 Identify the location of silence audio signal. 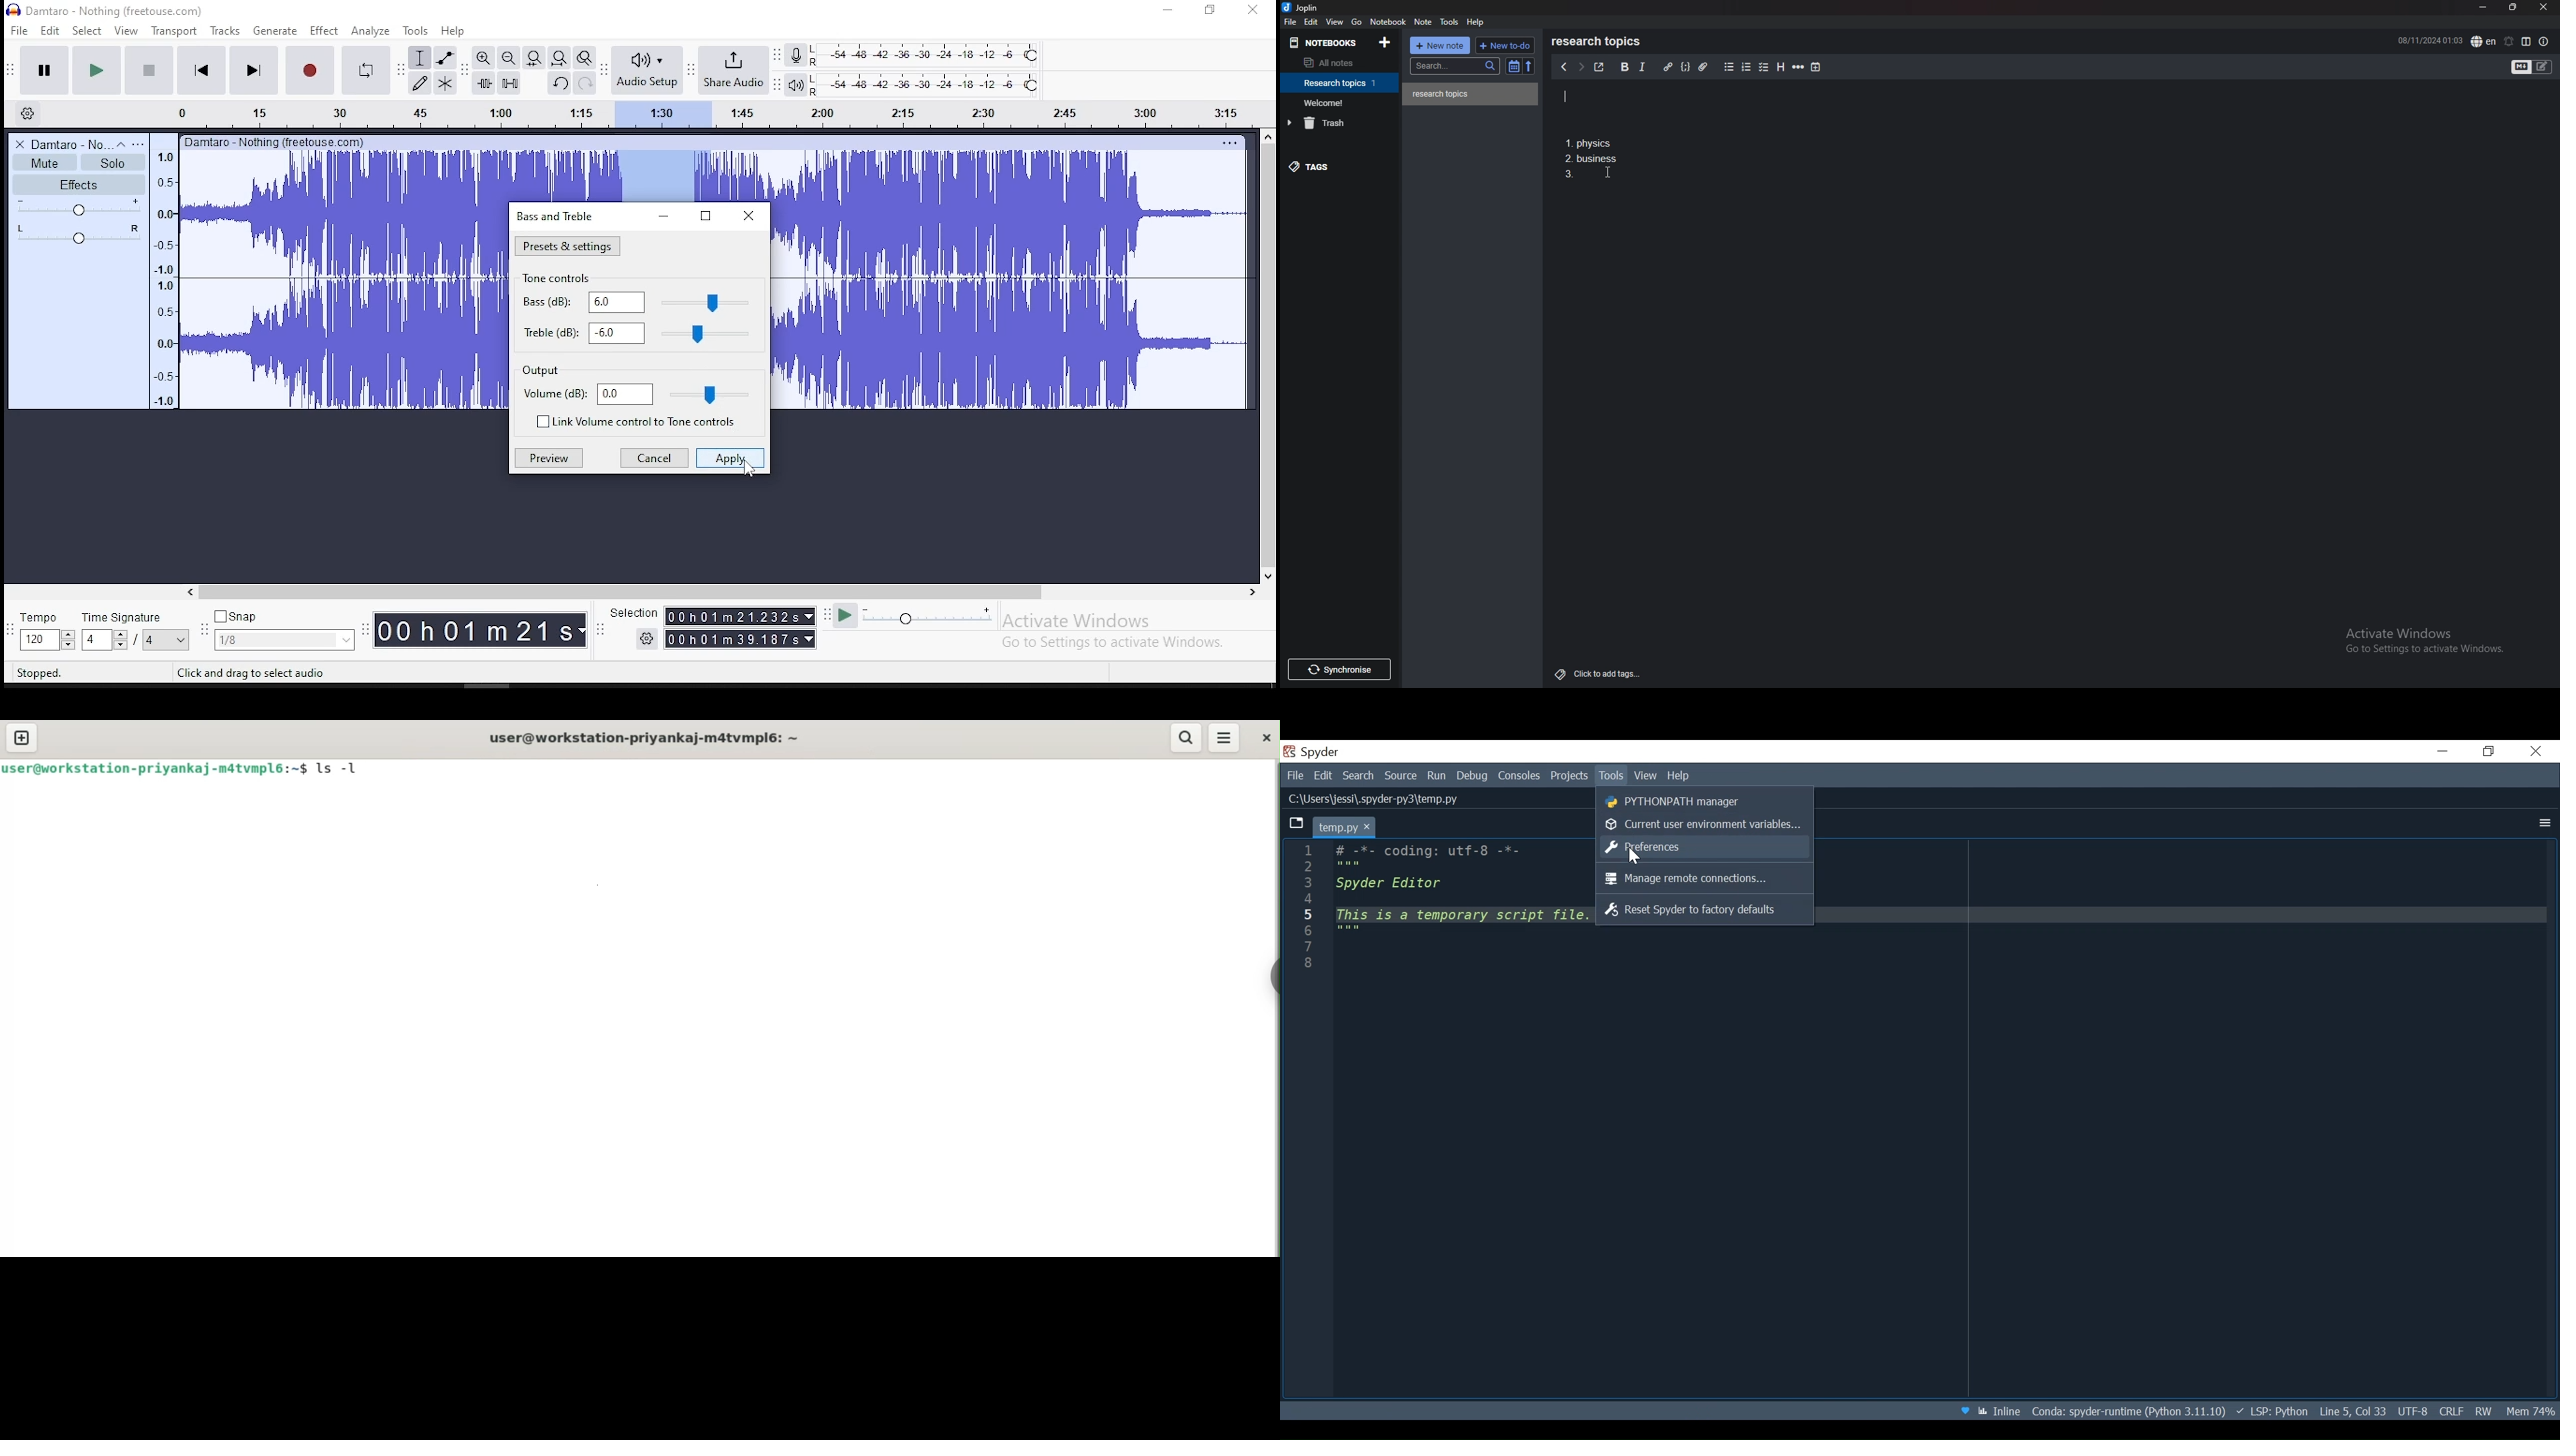
(510, 83).